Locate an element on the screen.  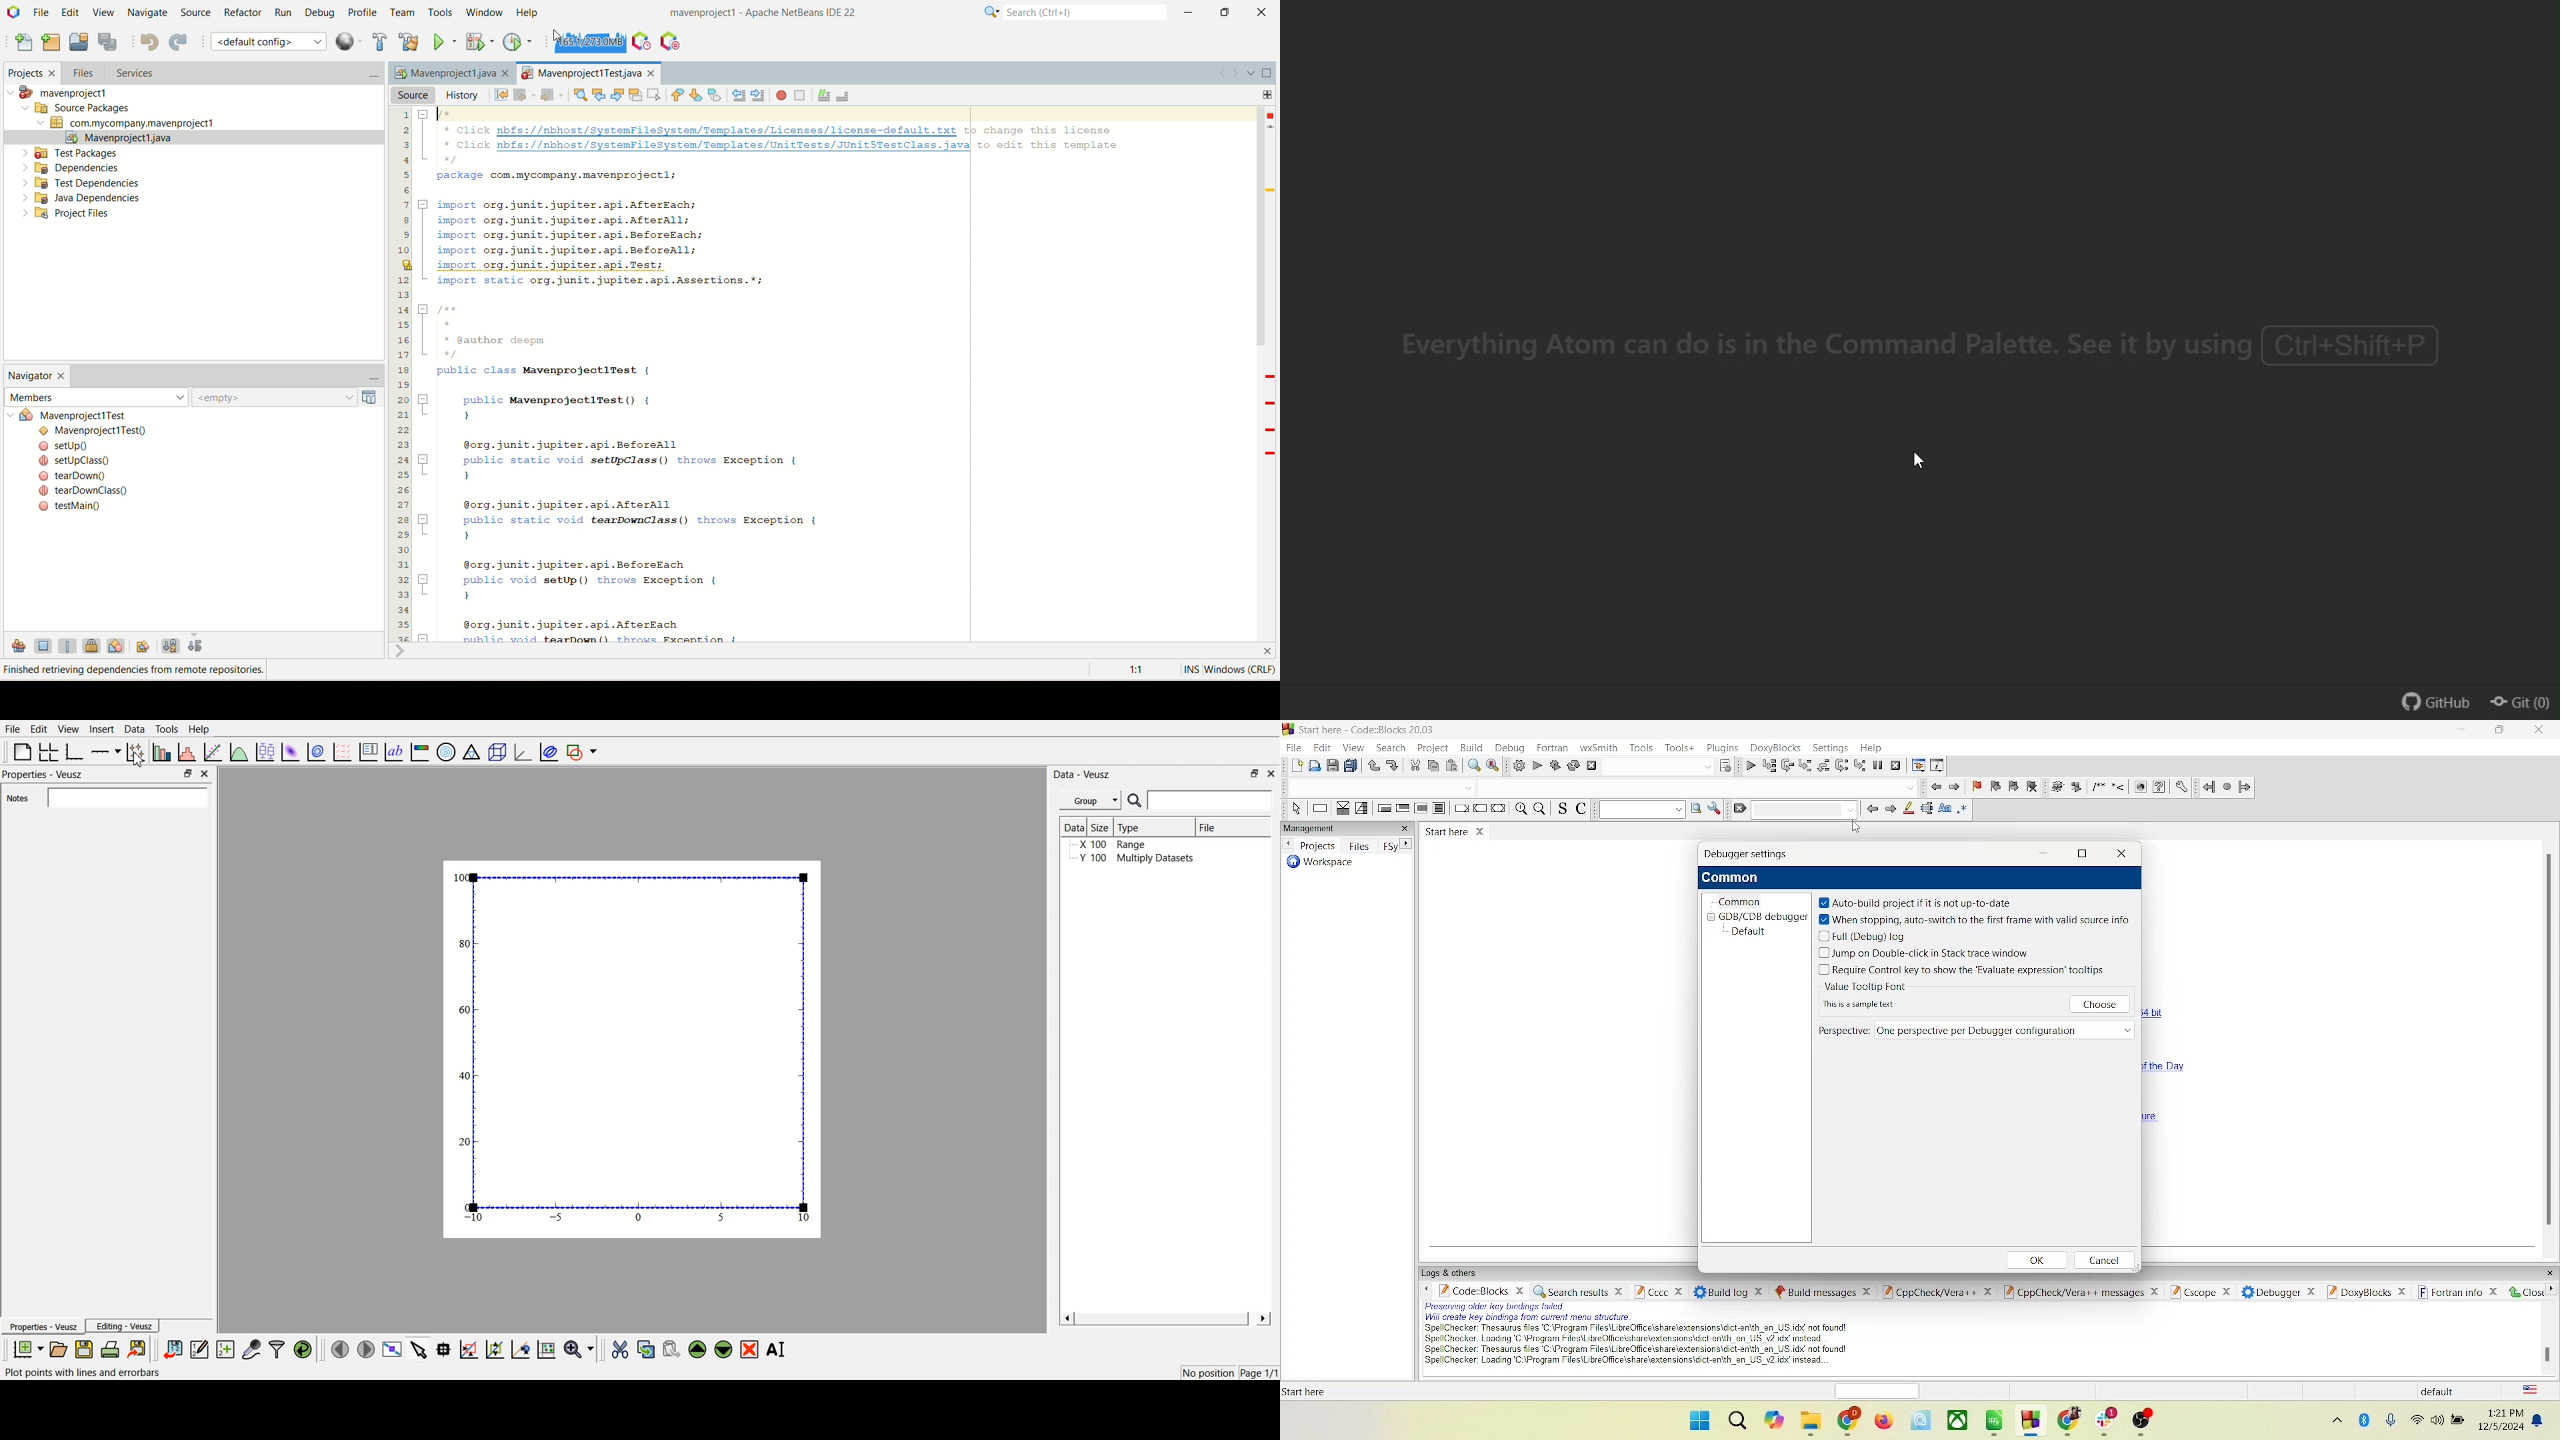
new is located at coordinates (1297, 764).